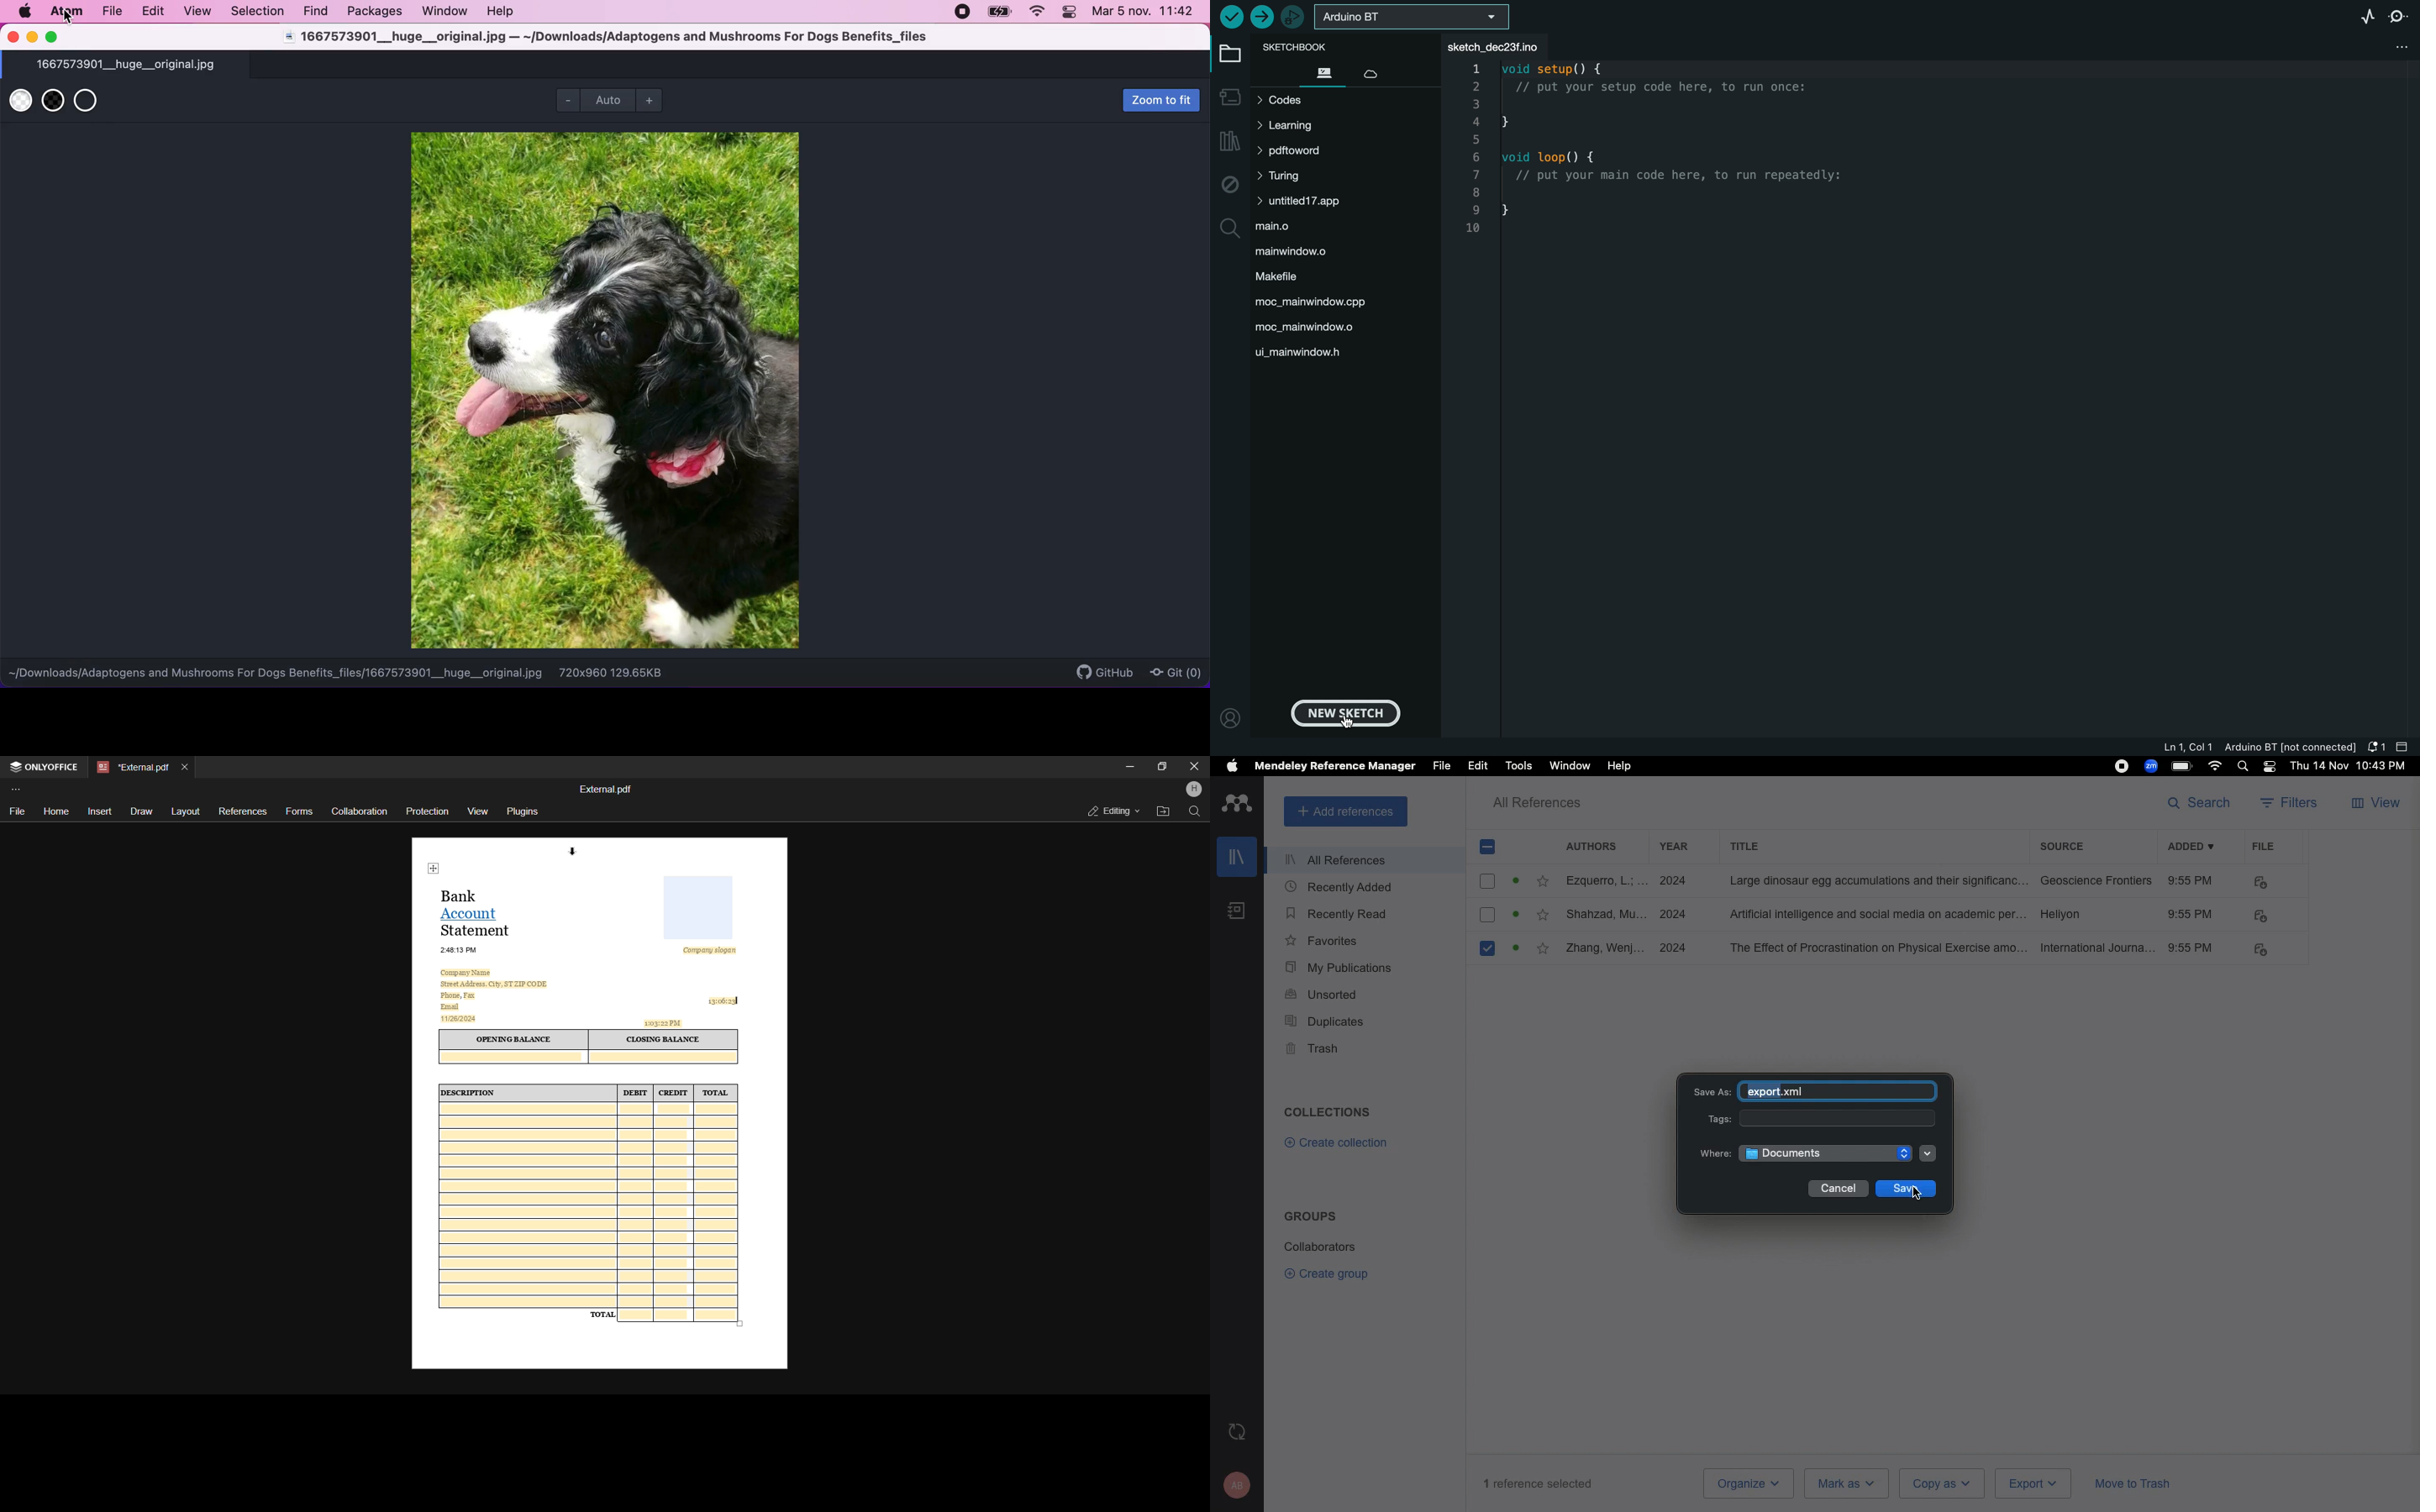 Image resolution: width=2436 pixels, height=1512 pixels. I want to click on 1 reference selected, so click(1539, 1483).